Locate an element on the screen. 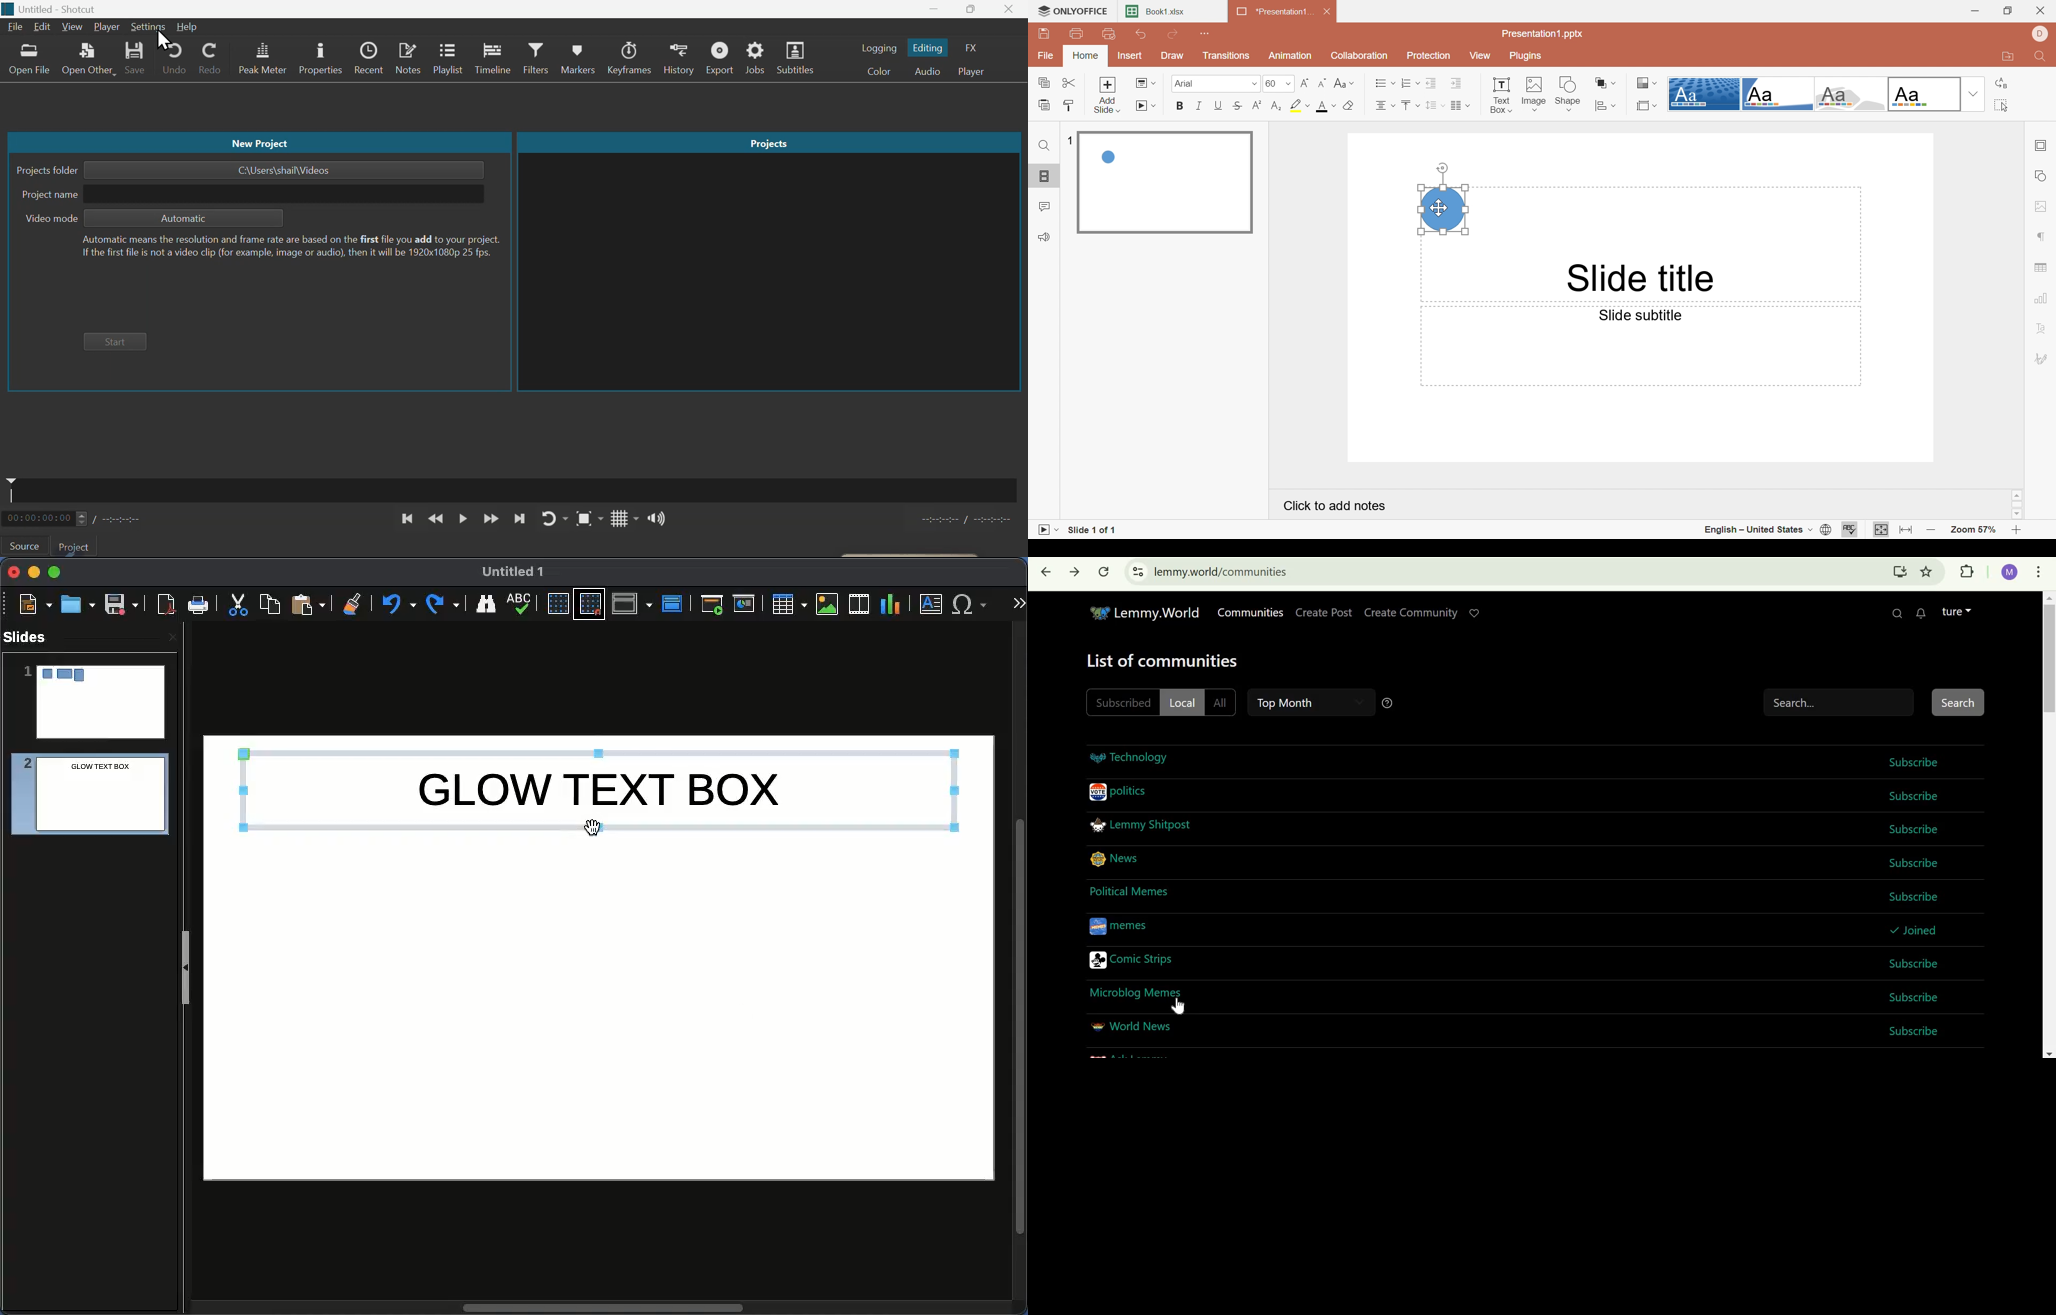  Video mode is located at coordinates (49, 219).